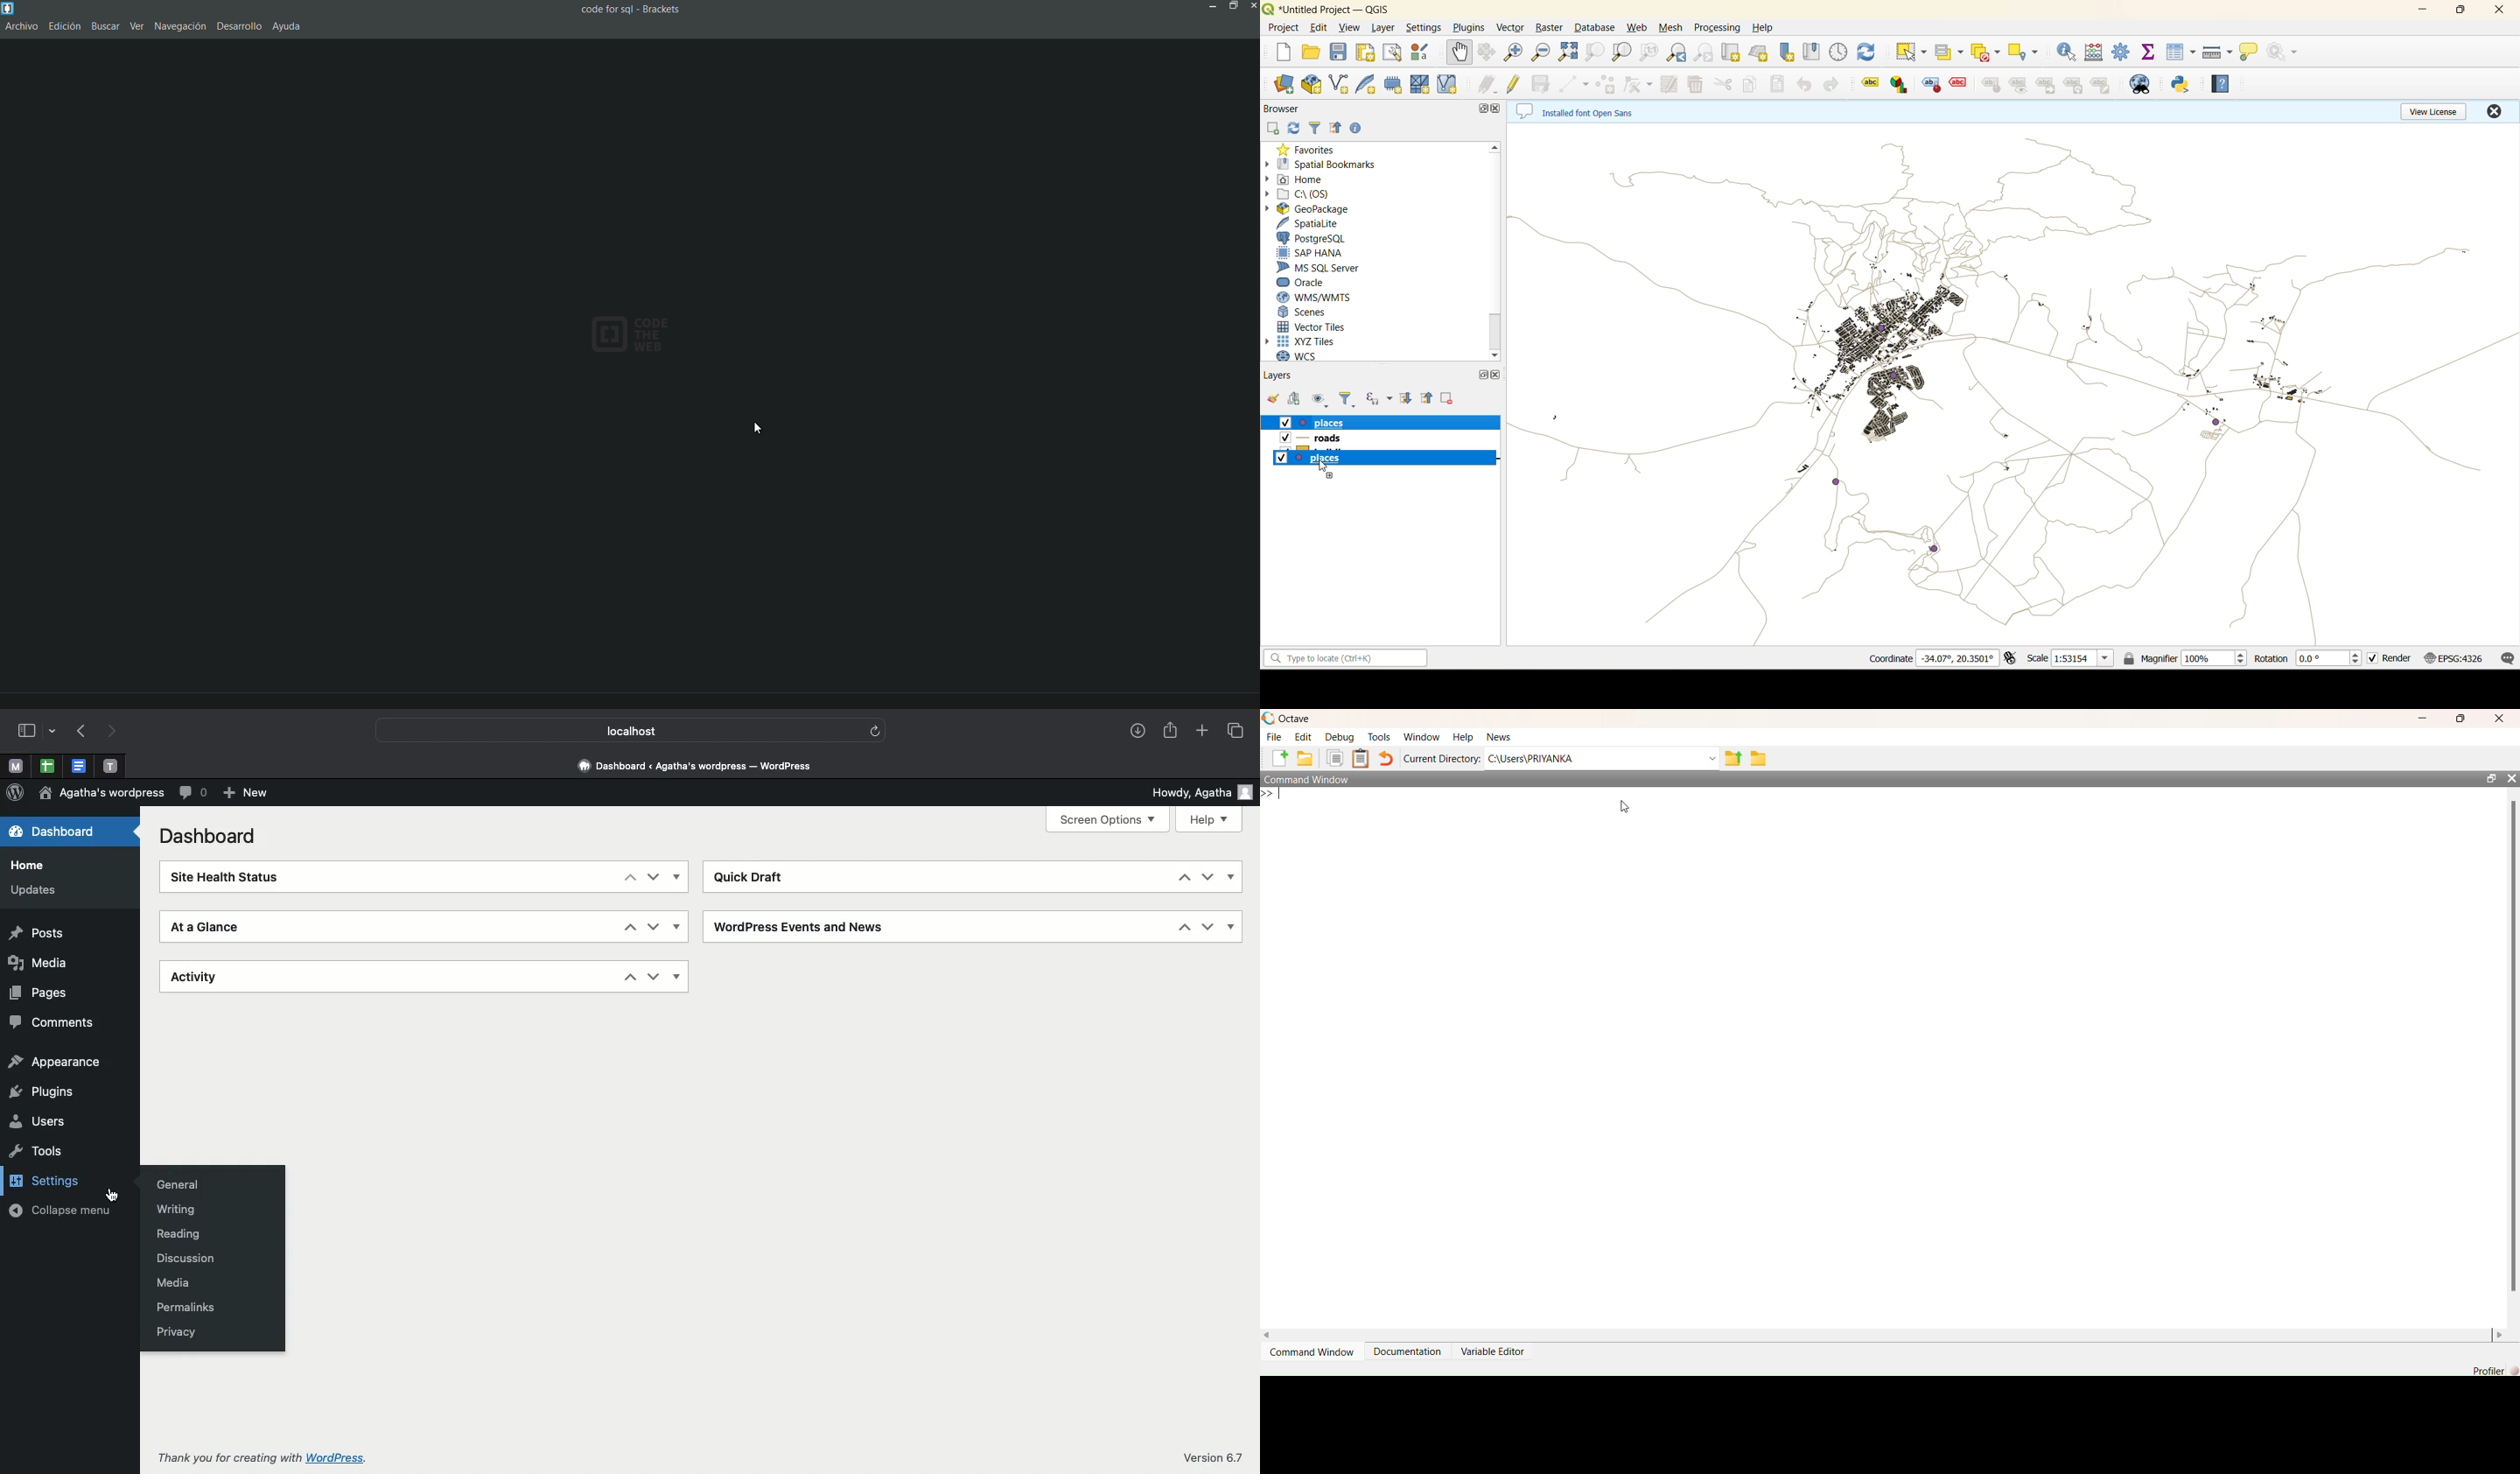 This screenshot has height=1484, width=2520. What do you see at coordinates (53, 1062) in the screenshot?
I see `Appearance` at bounding box center [53, 1062].